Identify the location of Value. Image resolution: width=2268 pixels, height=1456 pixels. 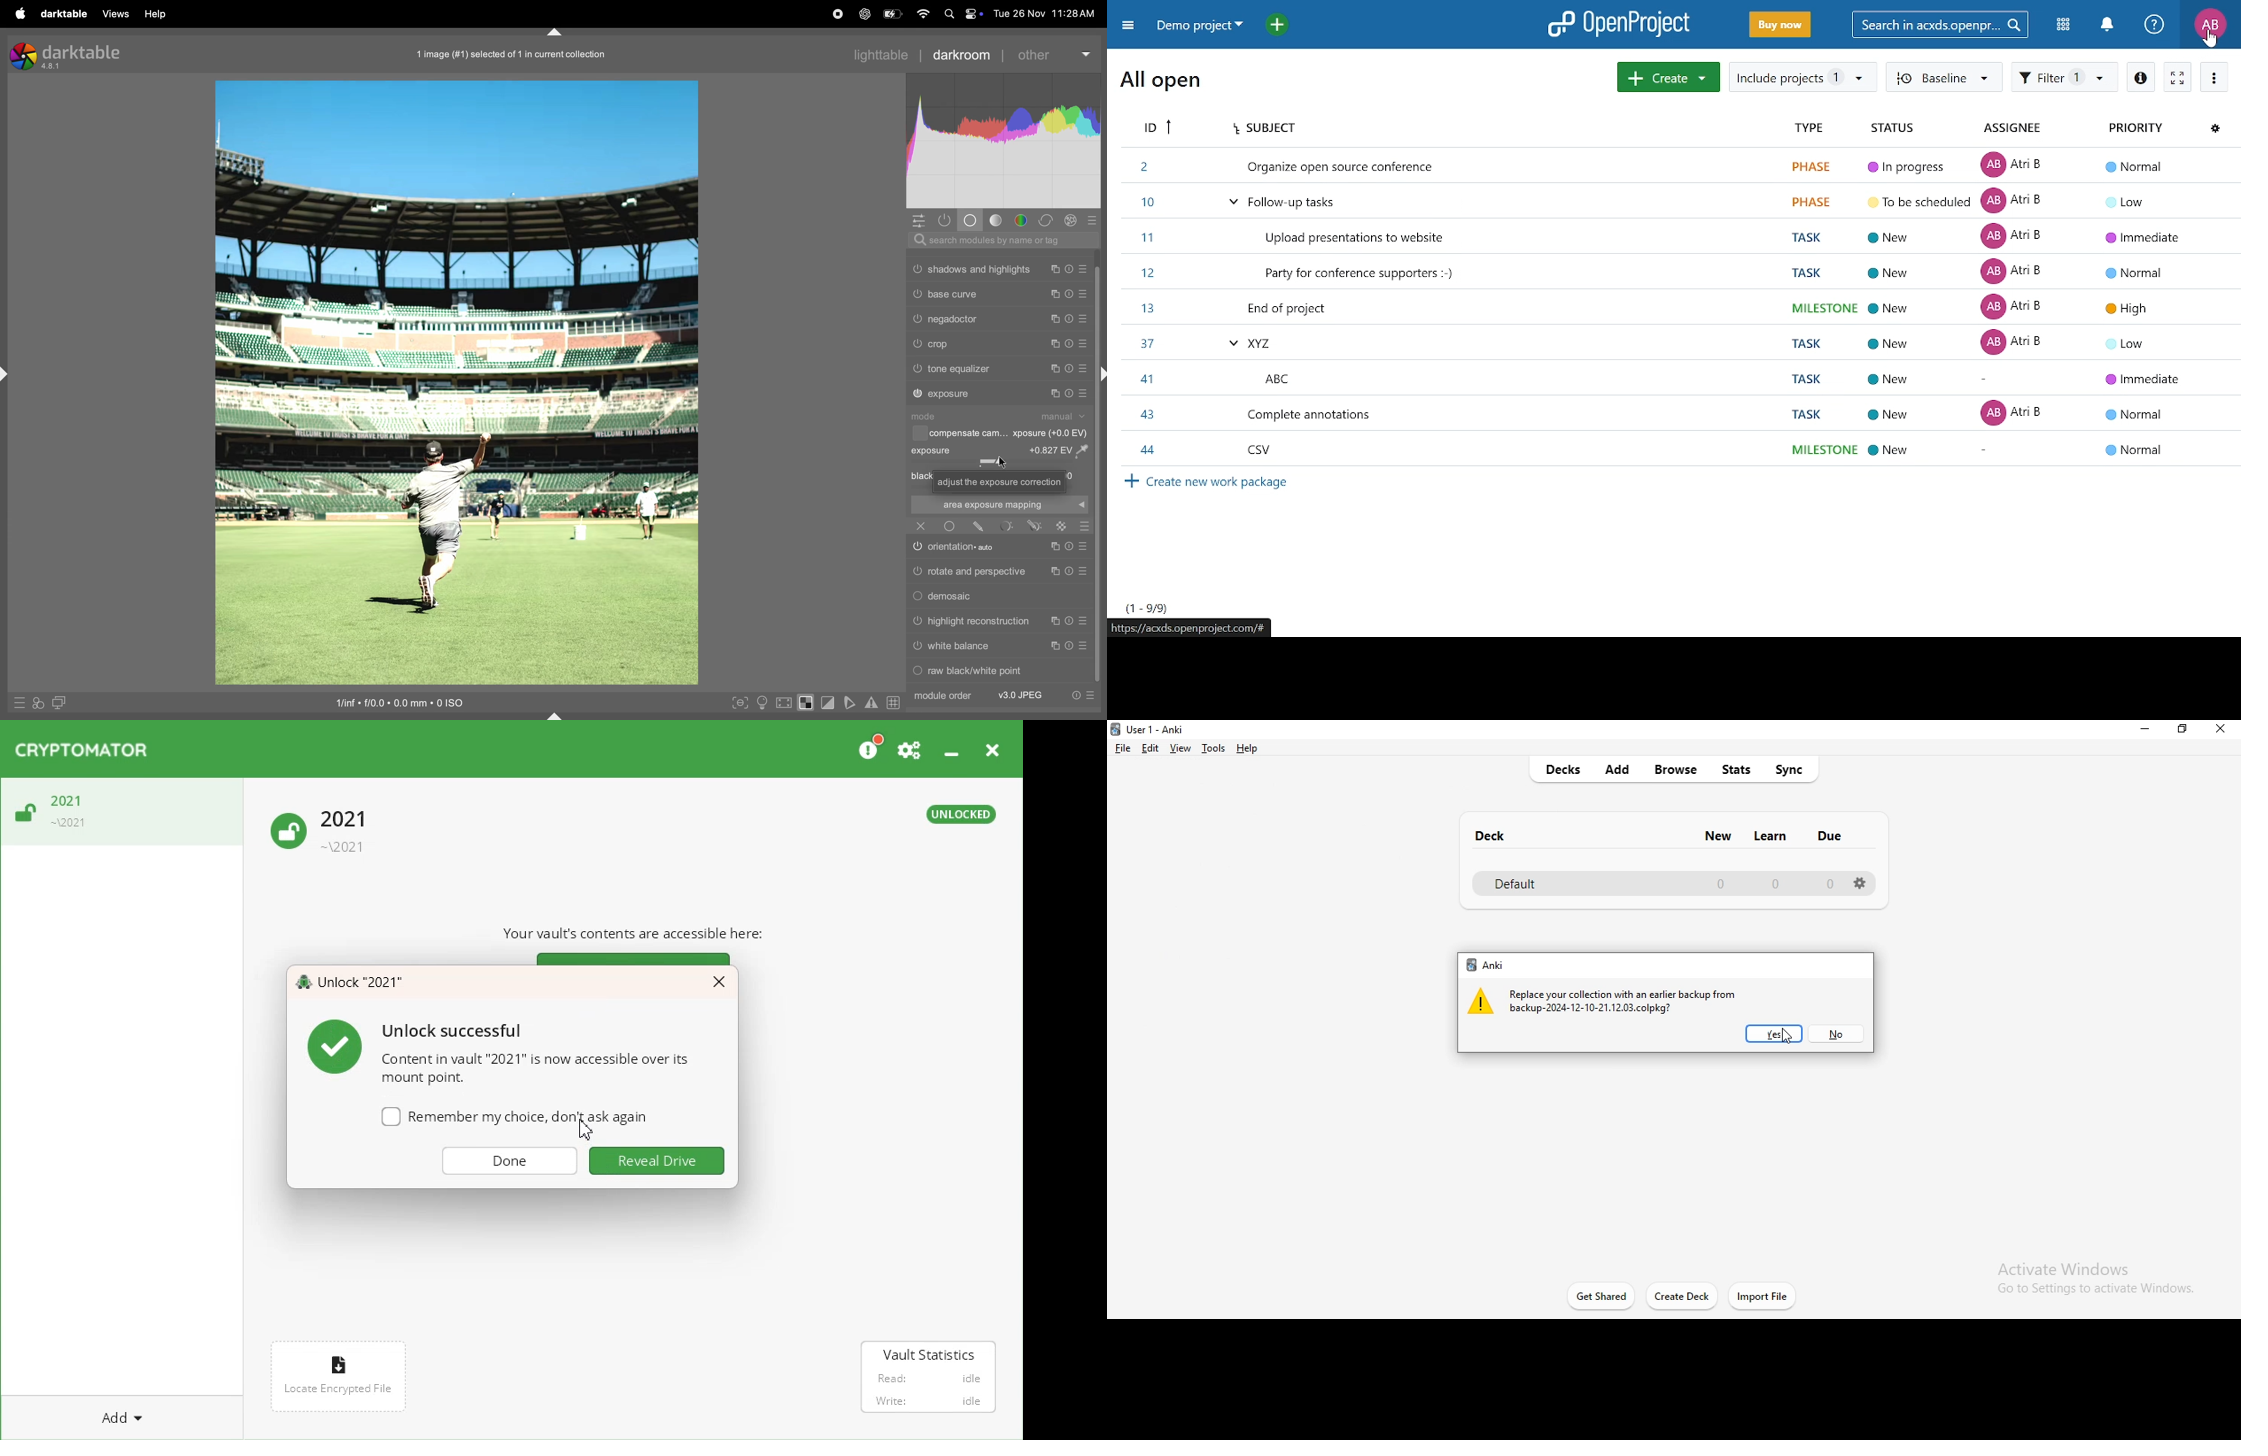
(1062, 450).